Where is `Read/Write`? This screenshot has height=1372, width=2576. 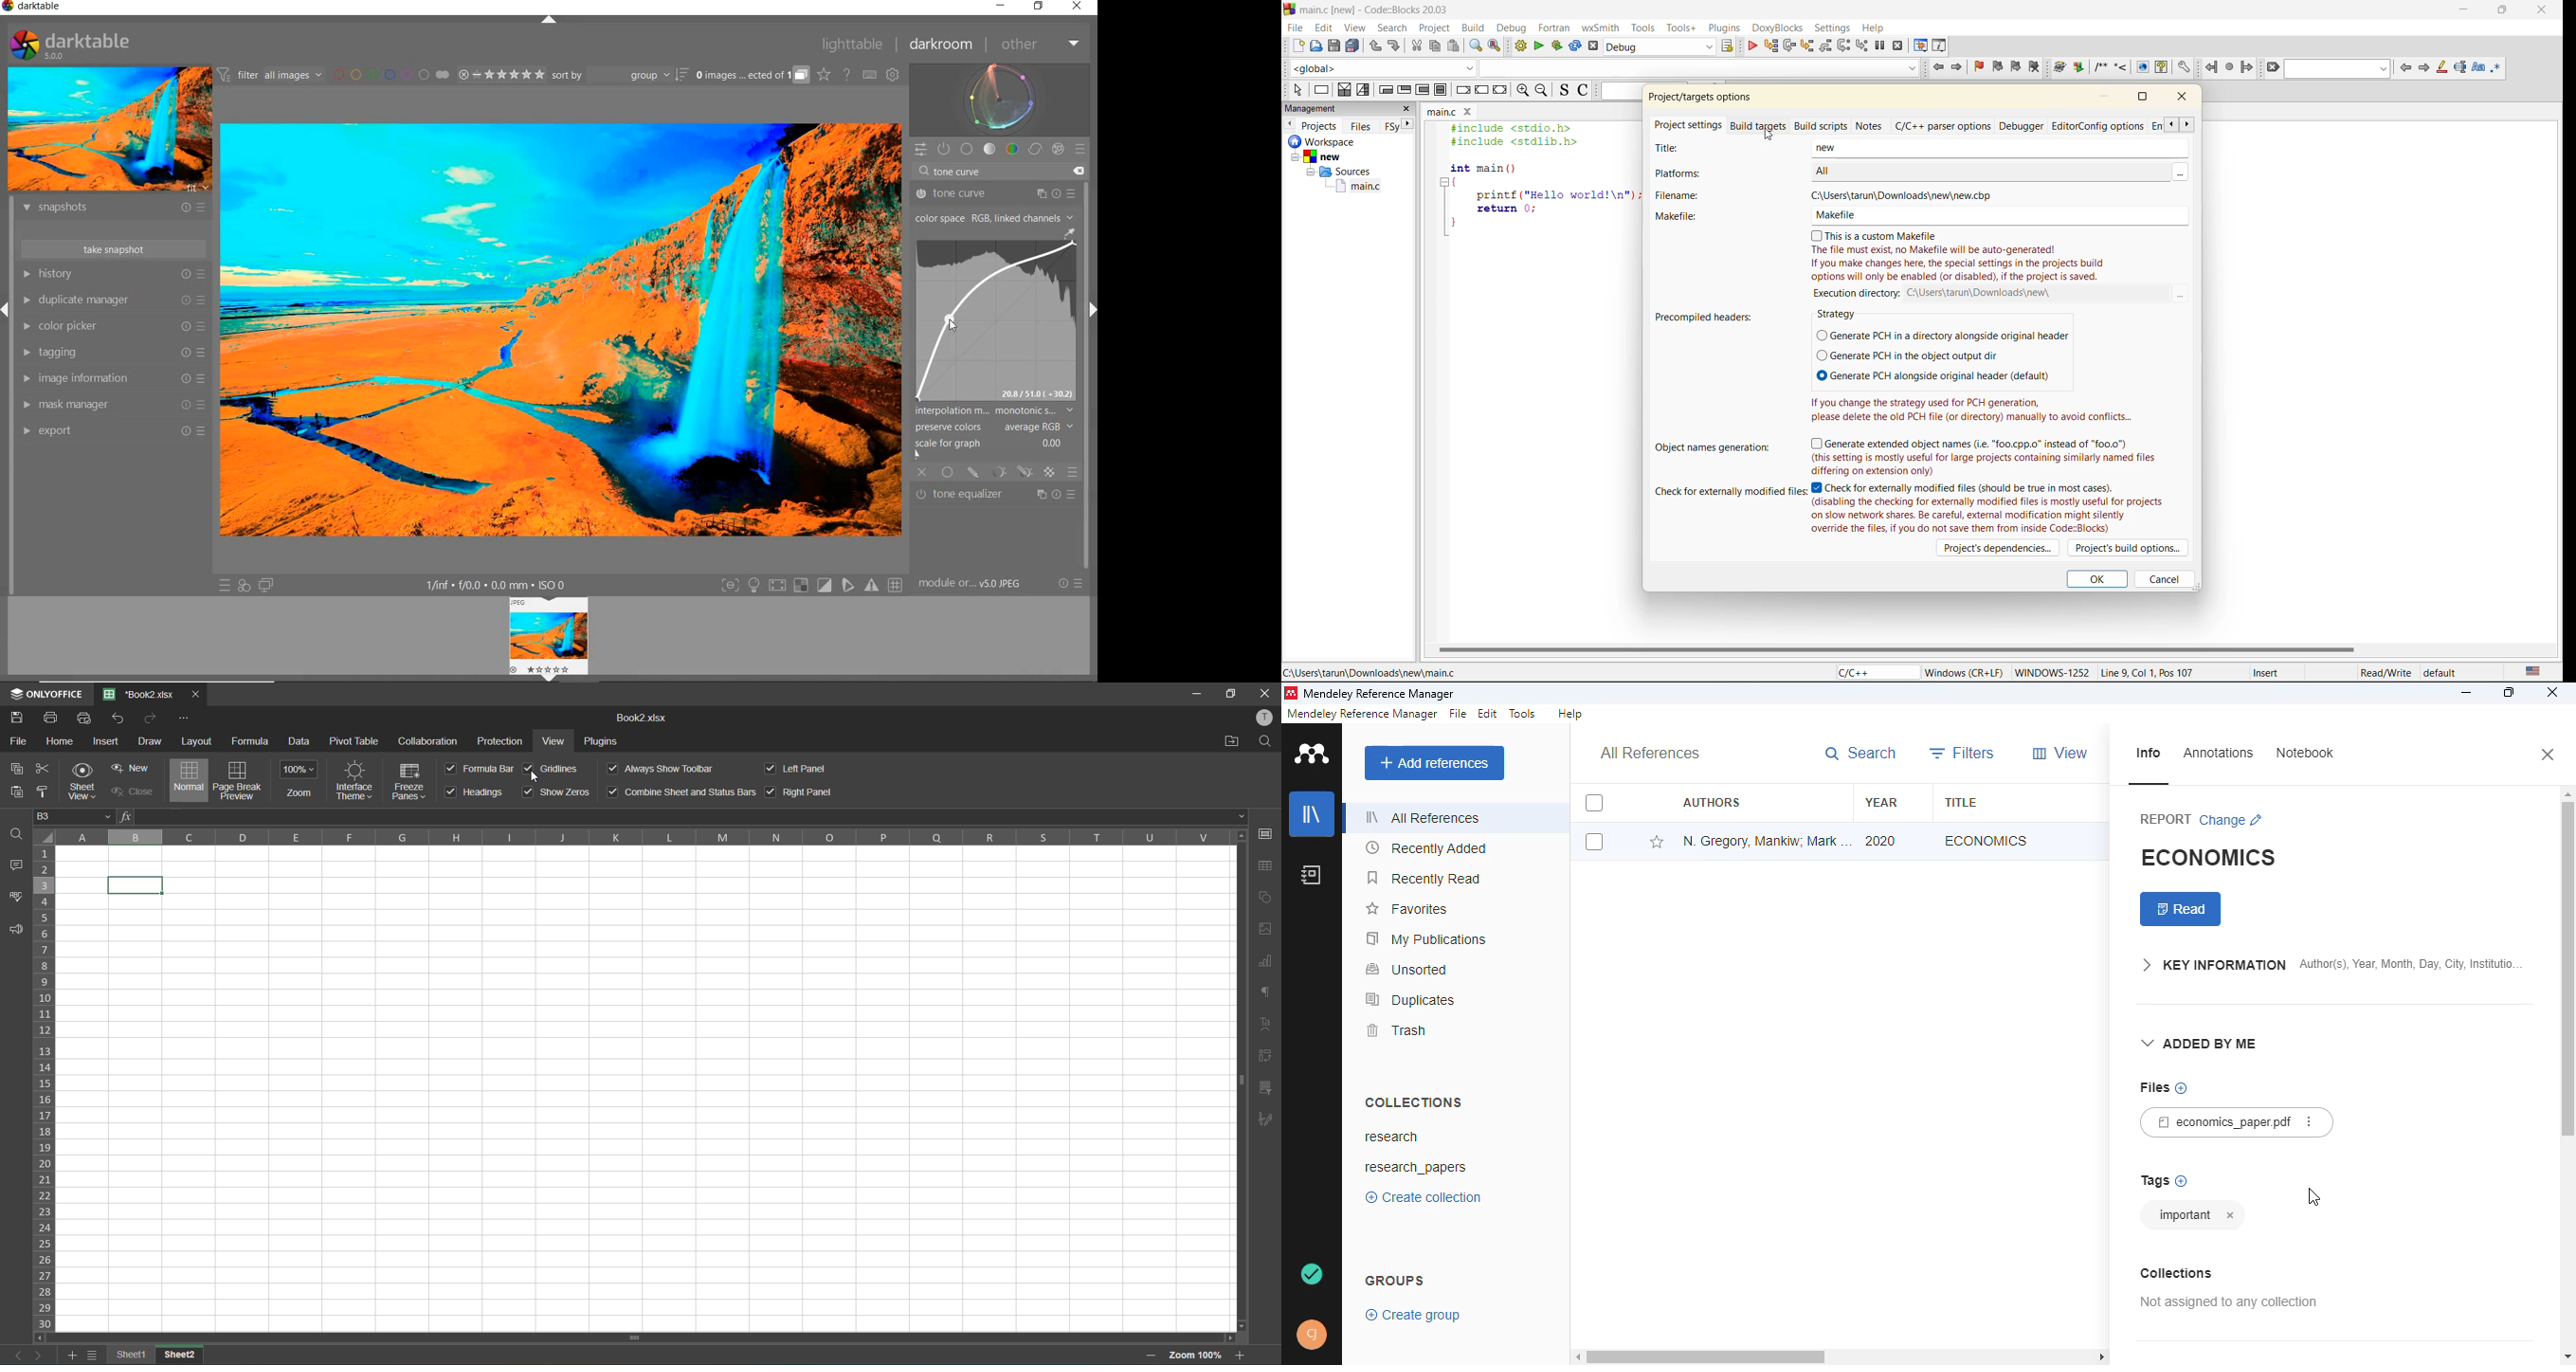
Read/Write is located at coordinates (2385, 673).